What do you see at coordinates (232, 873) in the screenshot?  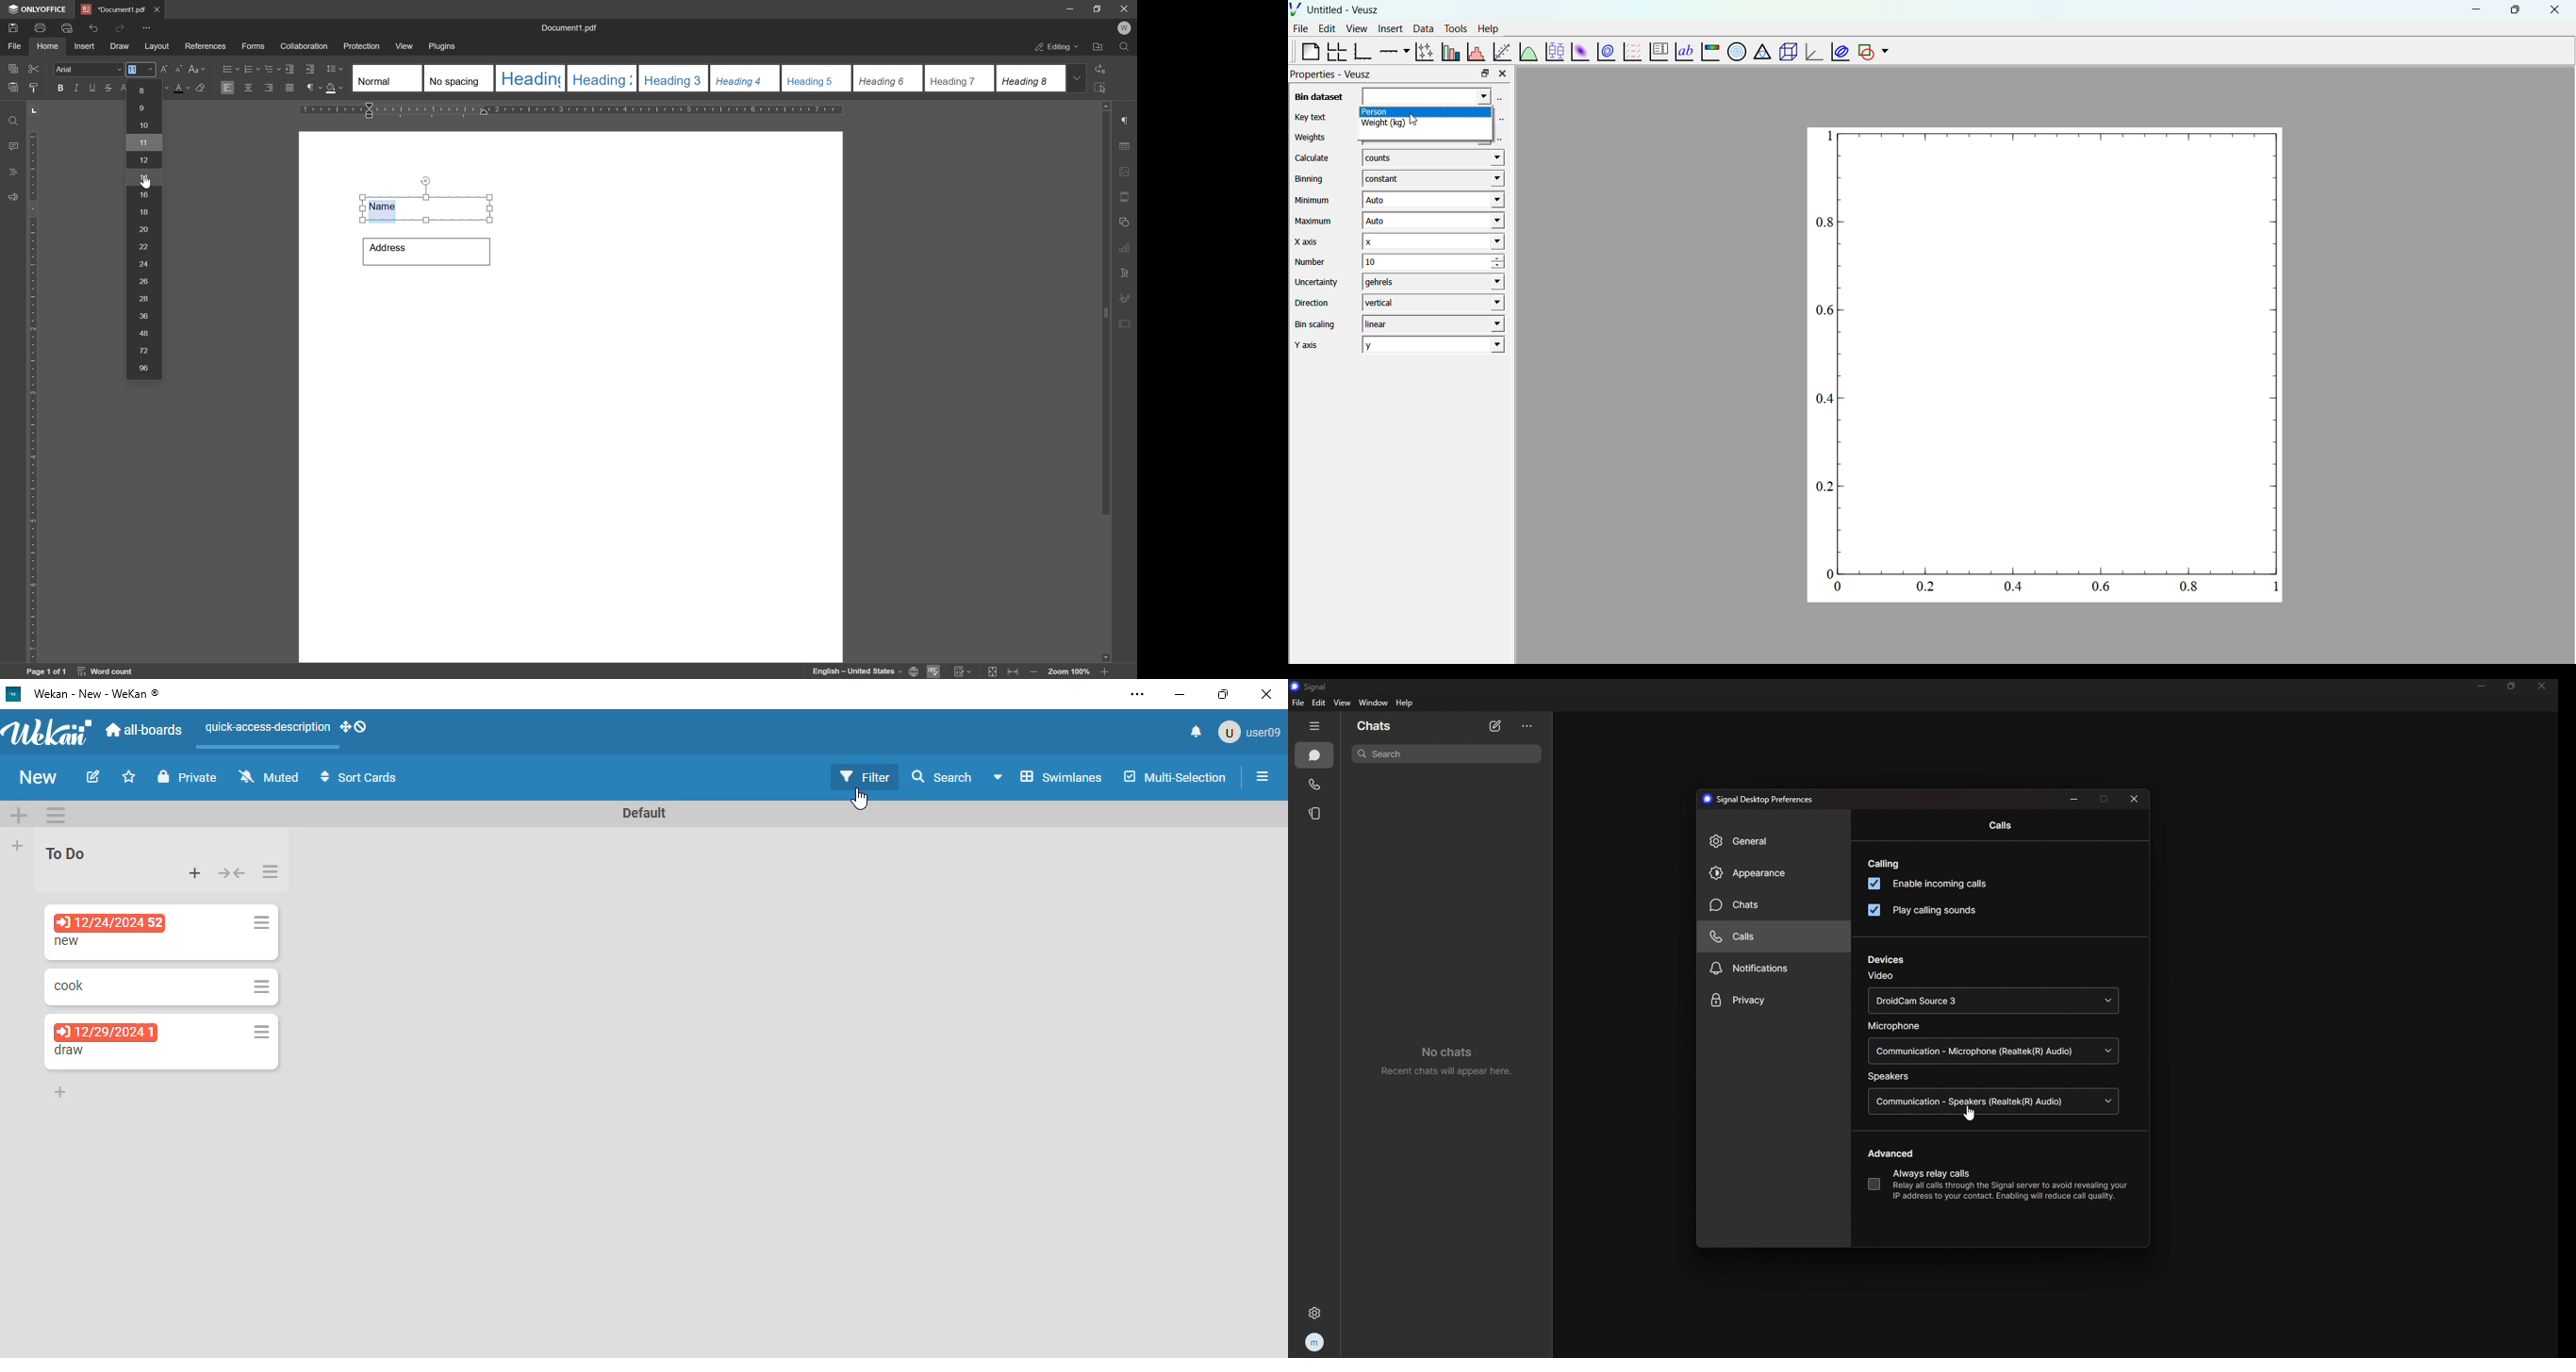 I see `collapse` at bounding box center [232, 873].